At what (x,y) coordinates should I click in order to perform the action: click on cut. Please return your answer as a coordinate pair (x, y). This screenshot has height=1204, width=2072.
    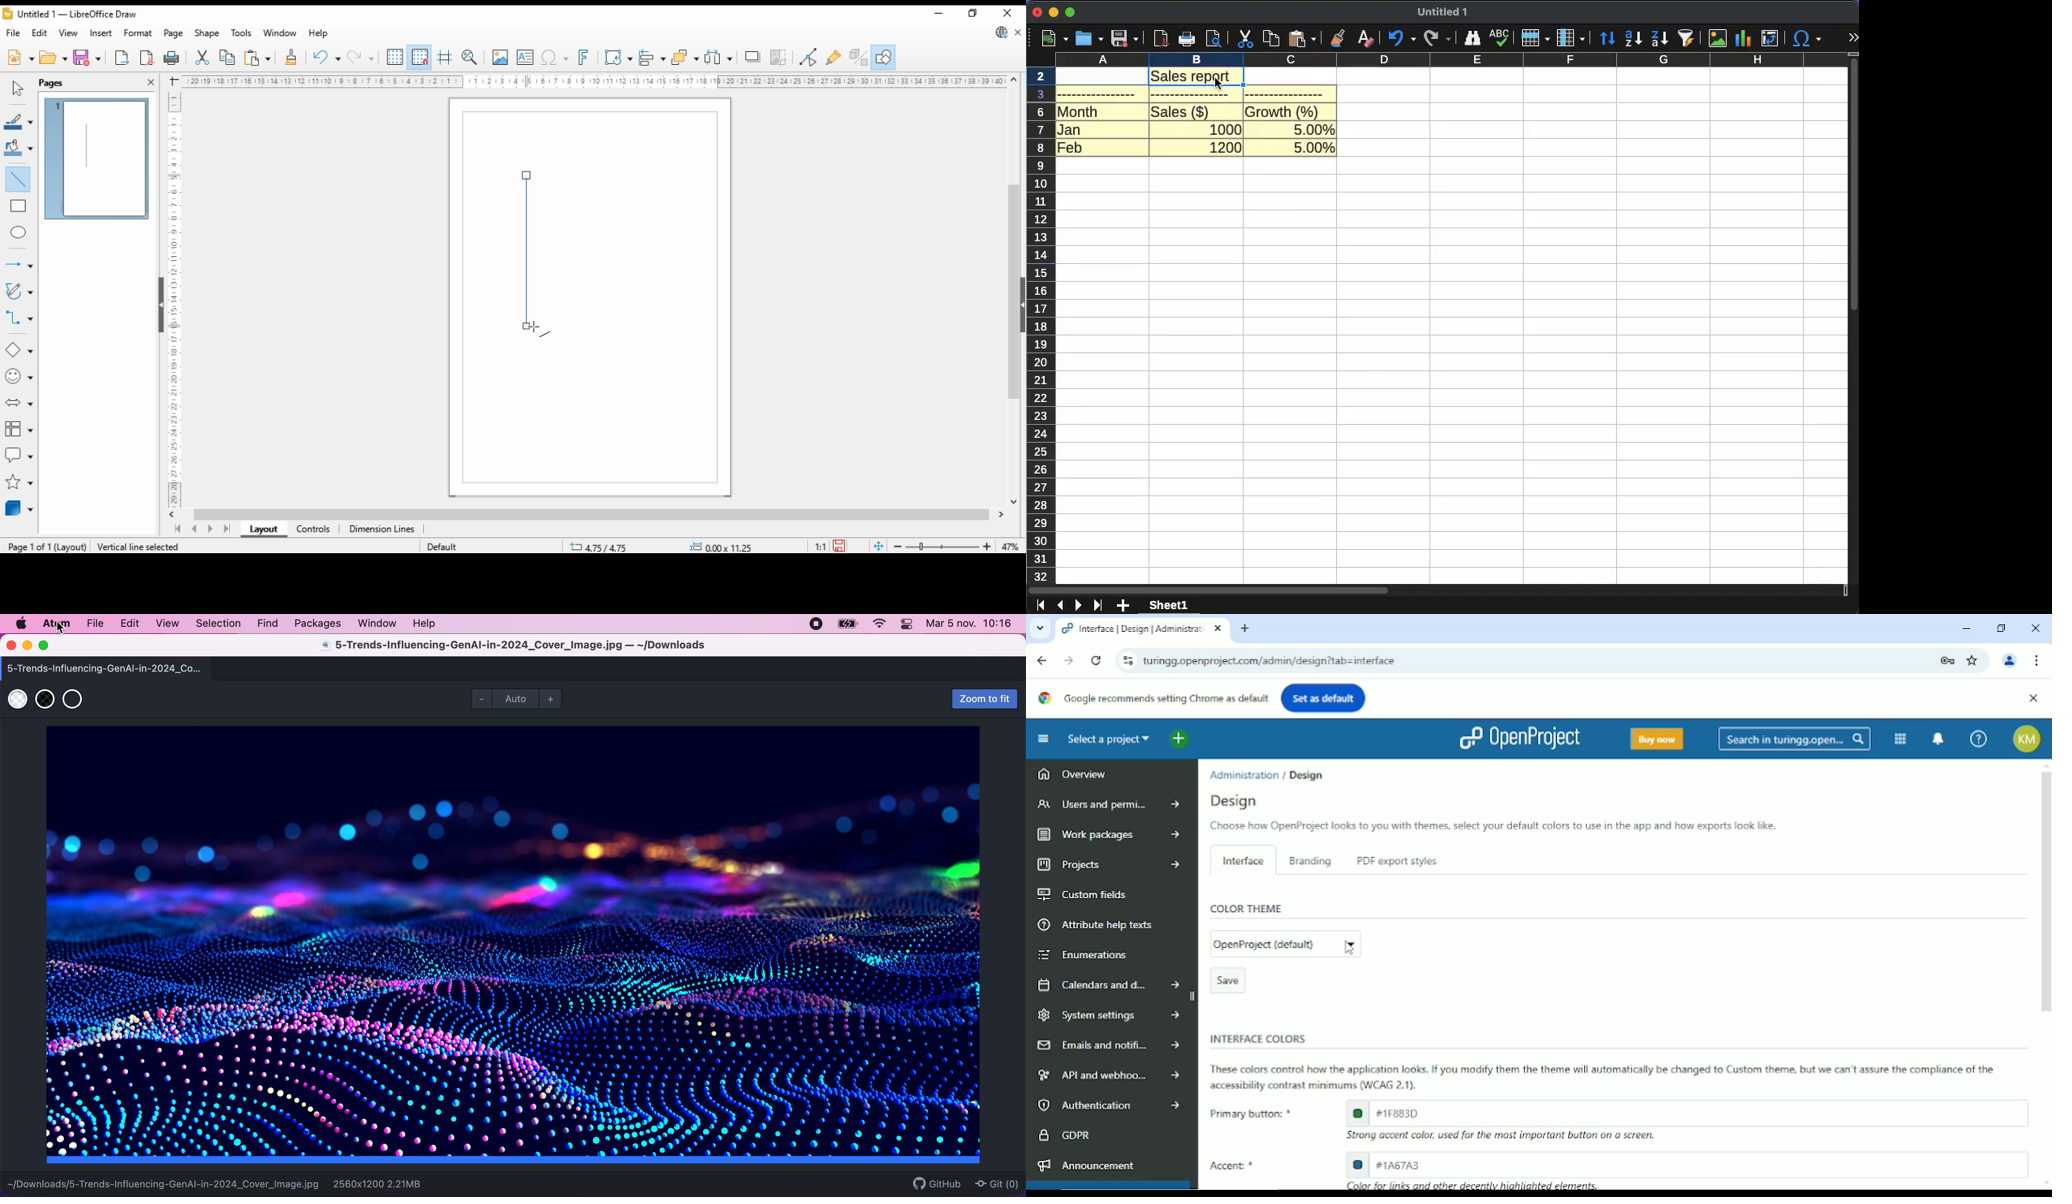
    Looking at the image, I should click on (1246, 39).